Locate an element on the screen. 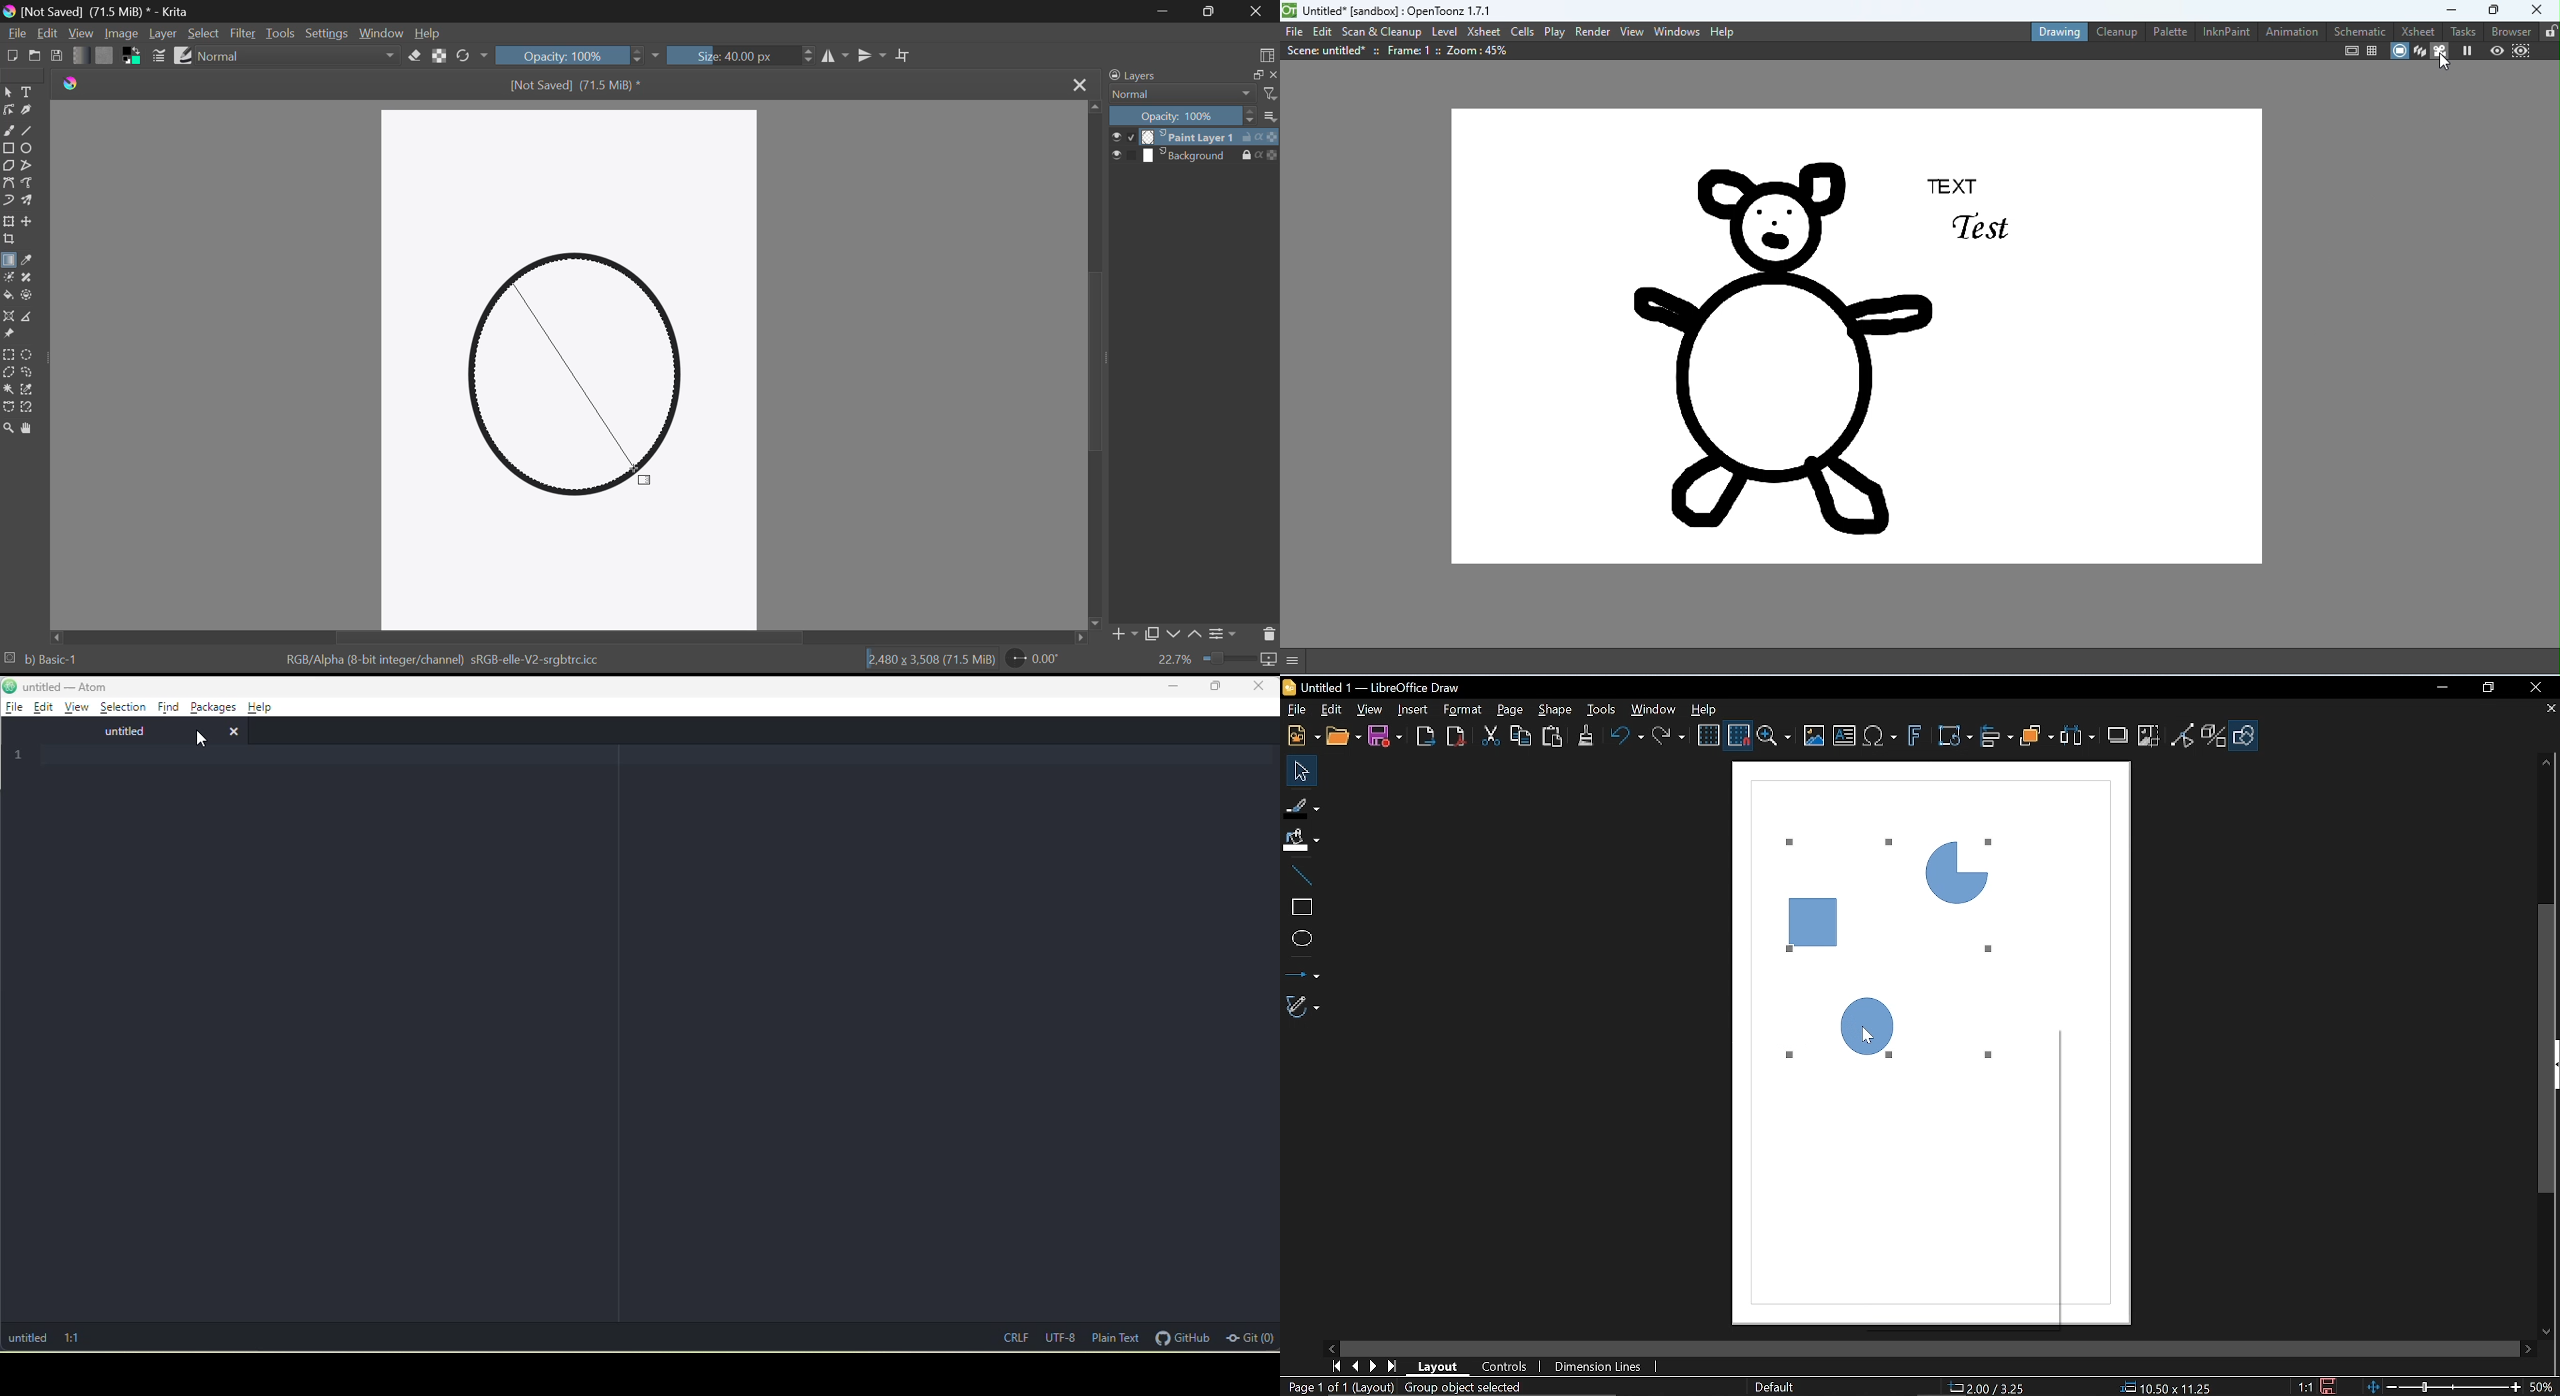  File is located at coordinates (1294, 710).